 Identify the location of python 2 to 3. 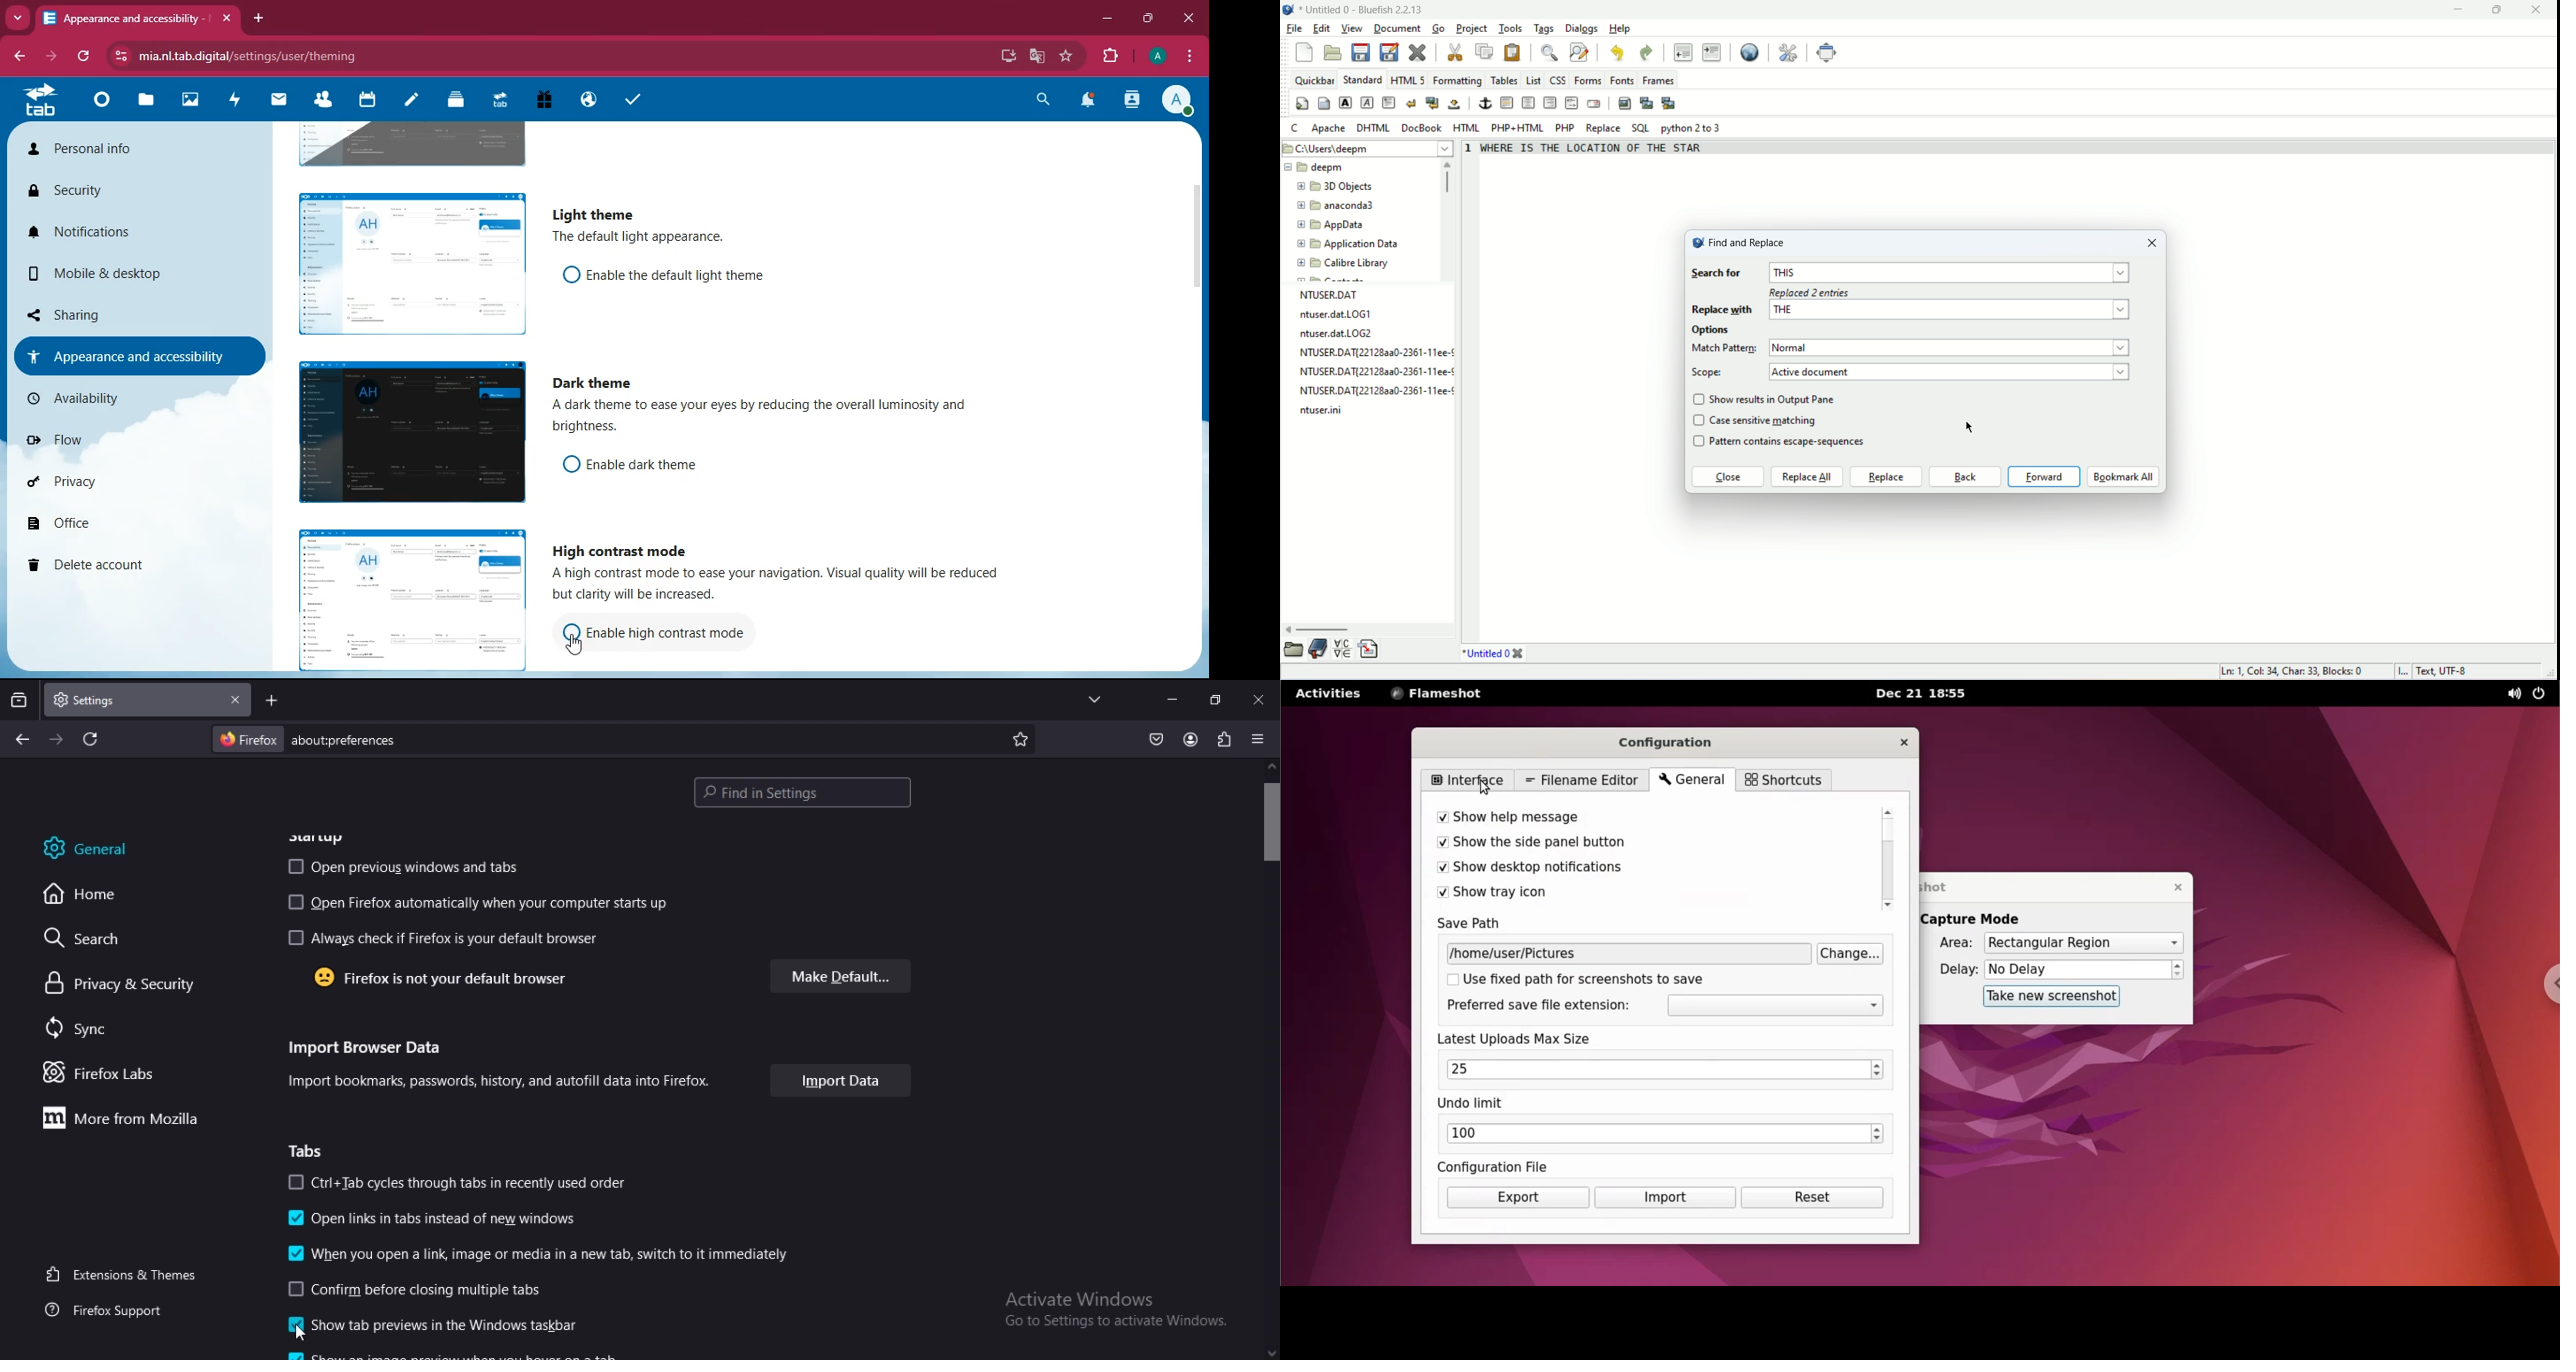
(1694, 128).